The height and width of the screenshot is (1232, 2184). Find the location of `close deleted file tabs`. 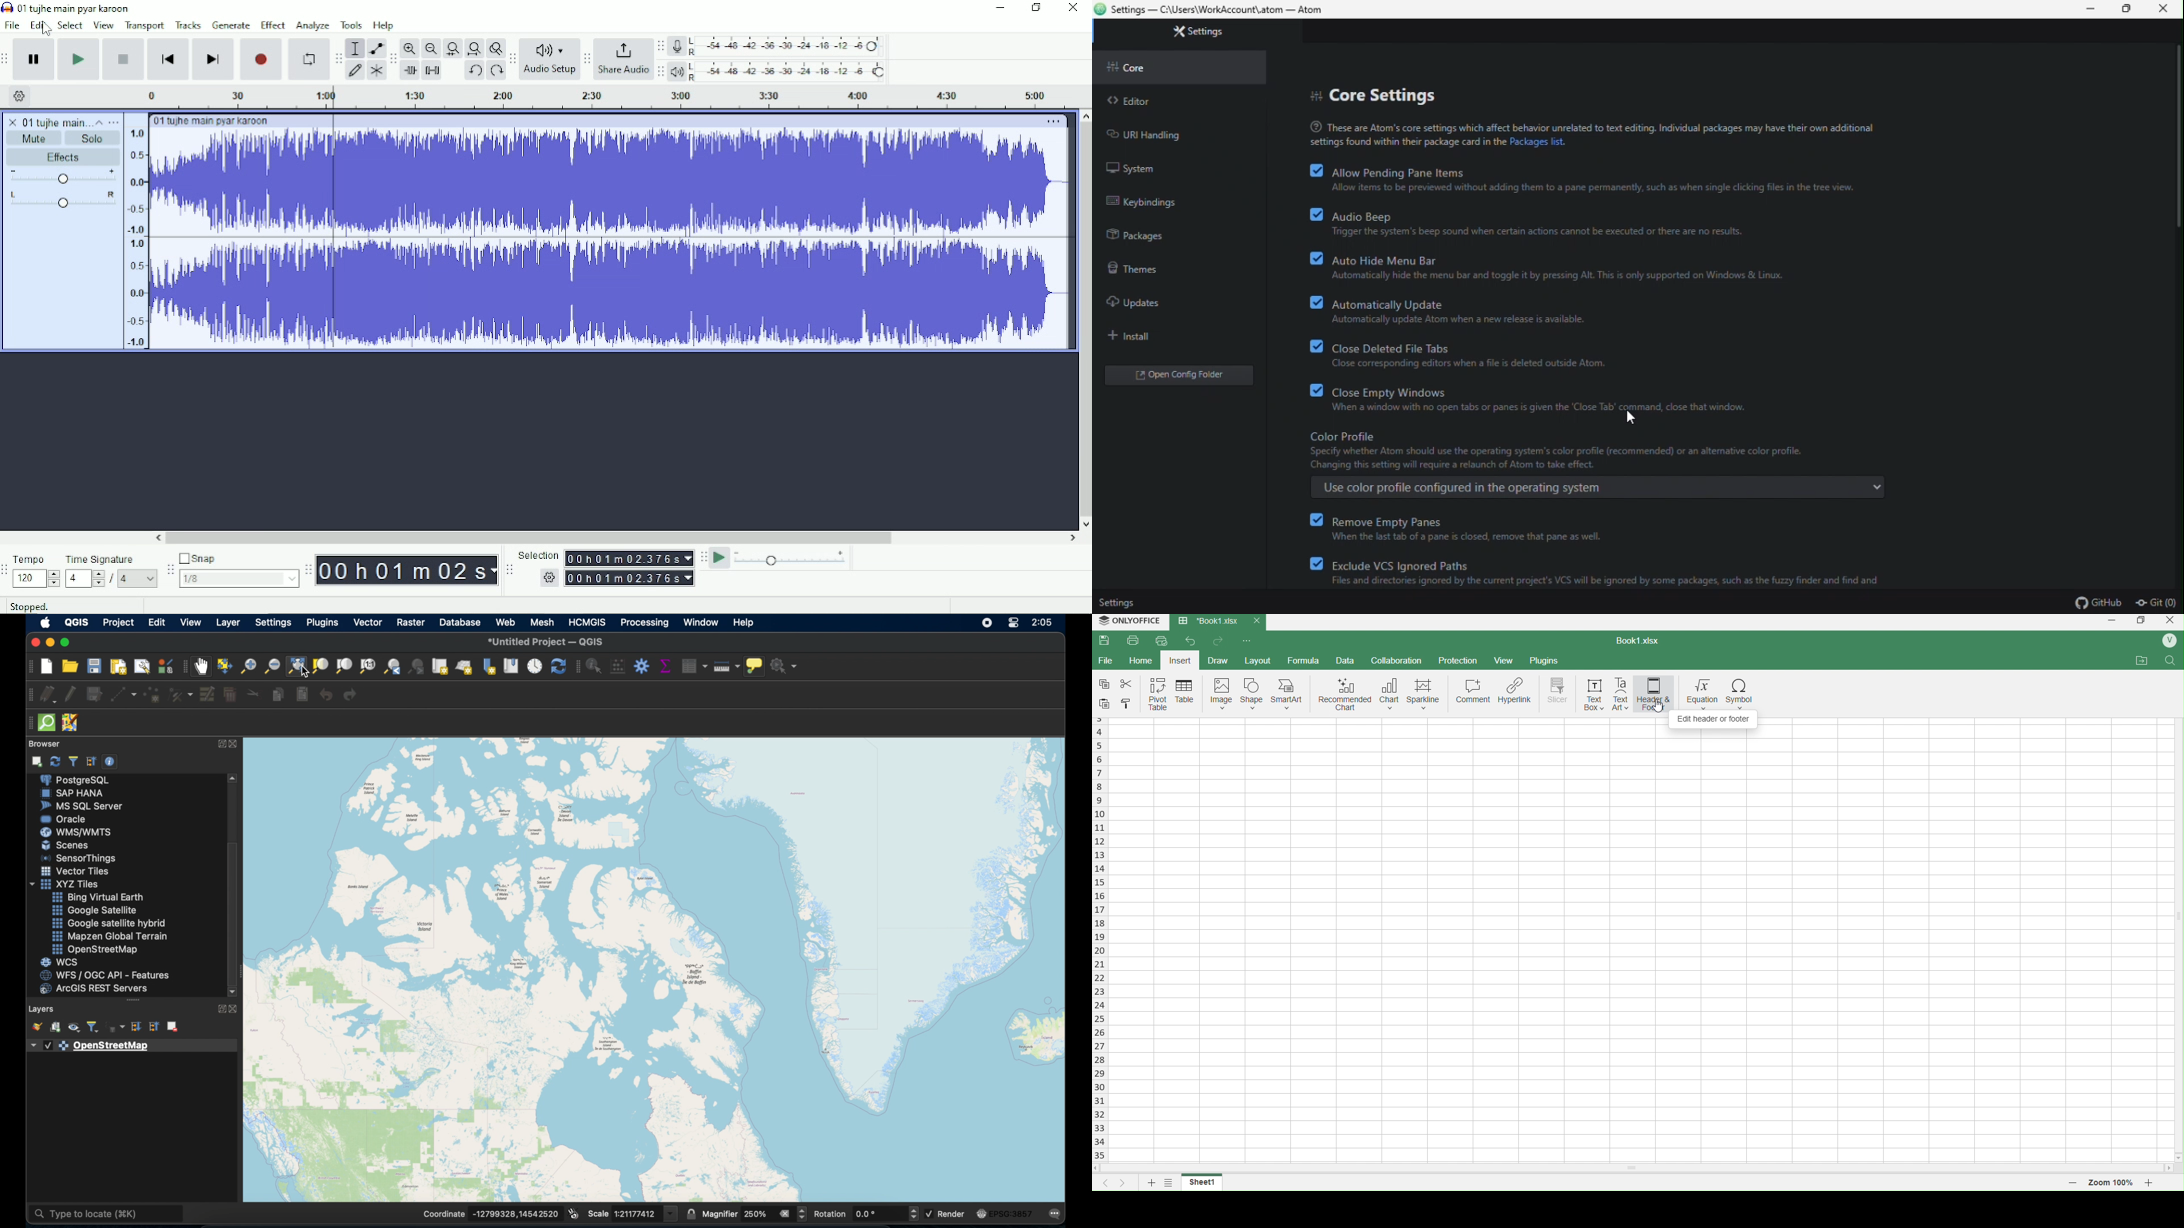

close deleted file tabs is located at coordinates (1477, 356).